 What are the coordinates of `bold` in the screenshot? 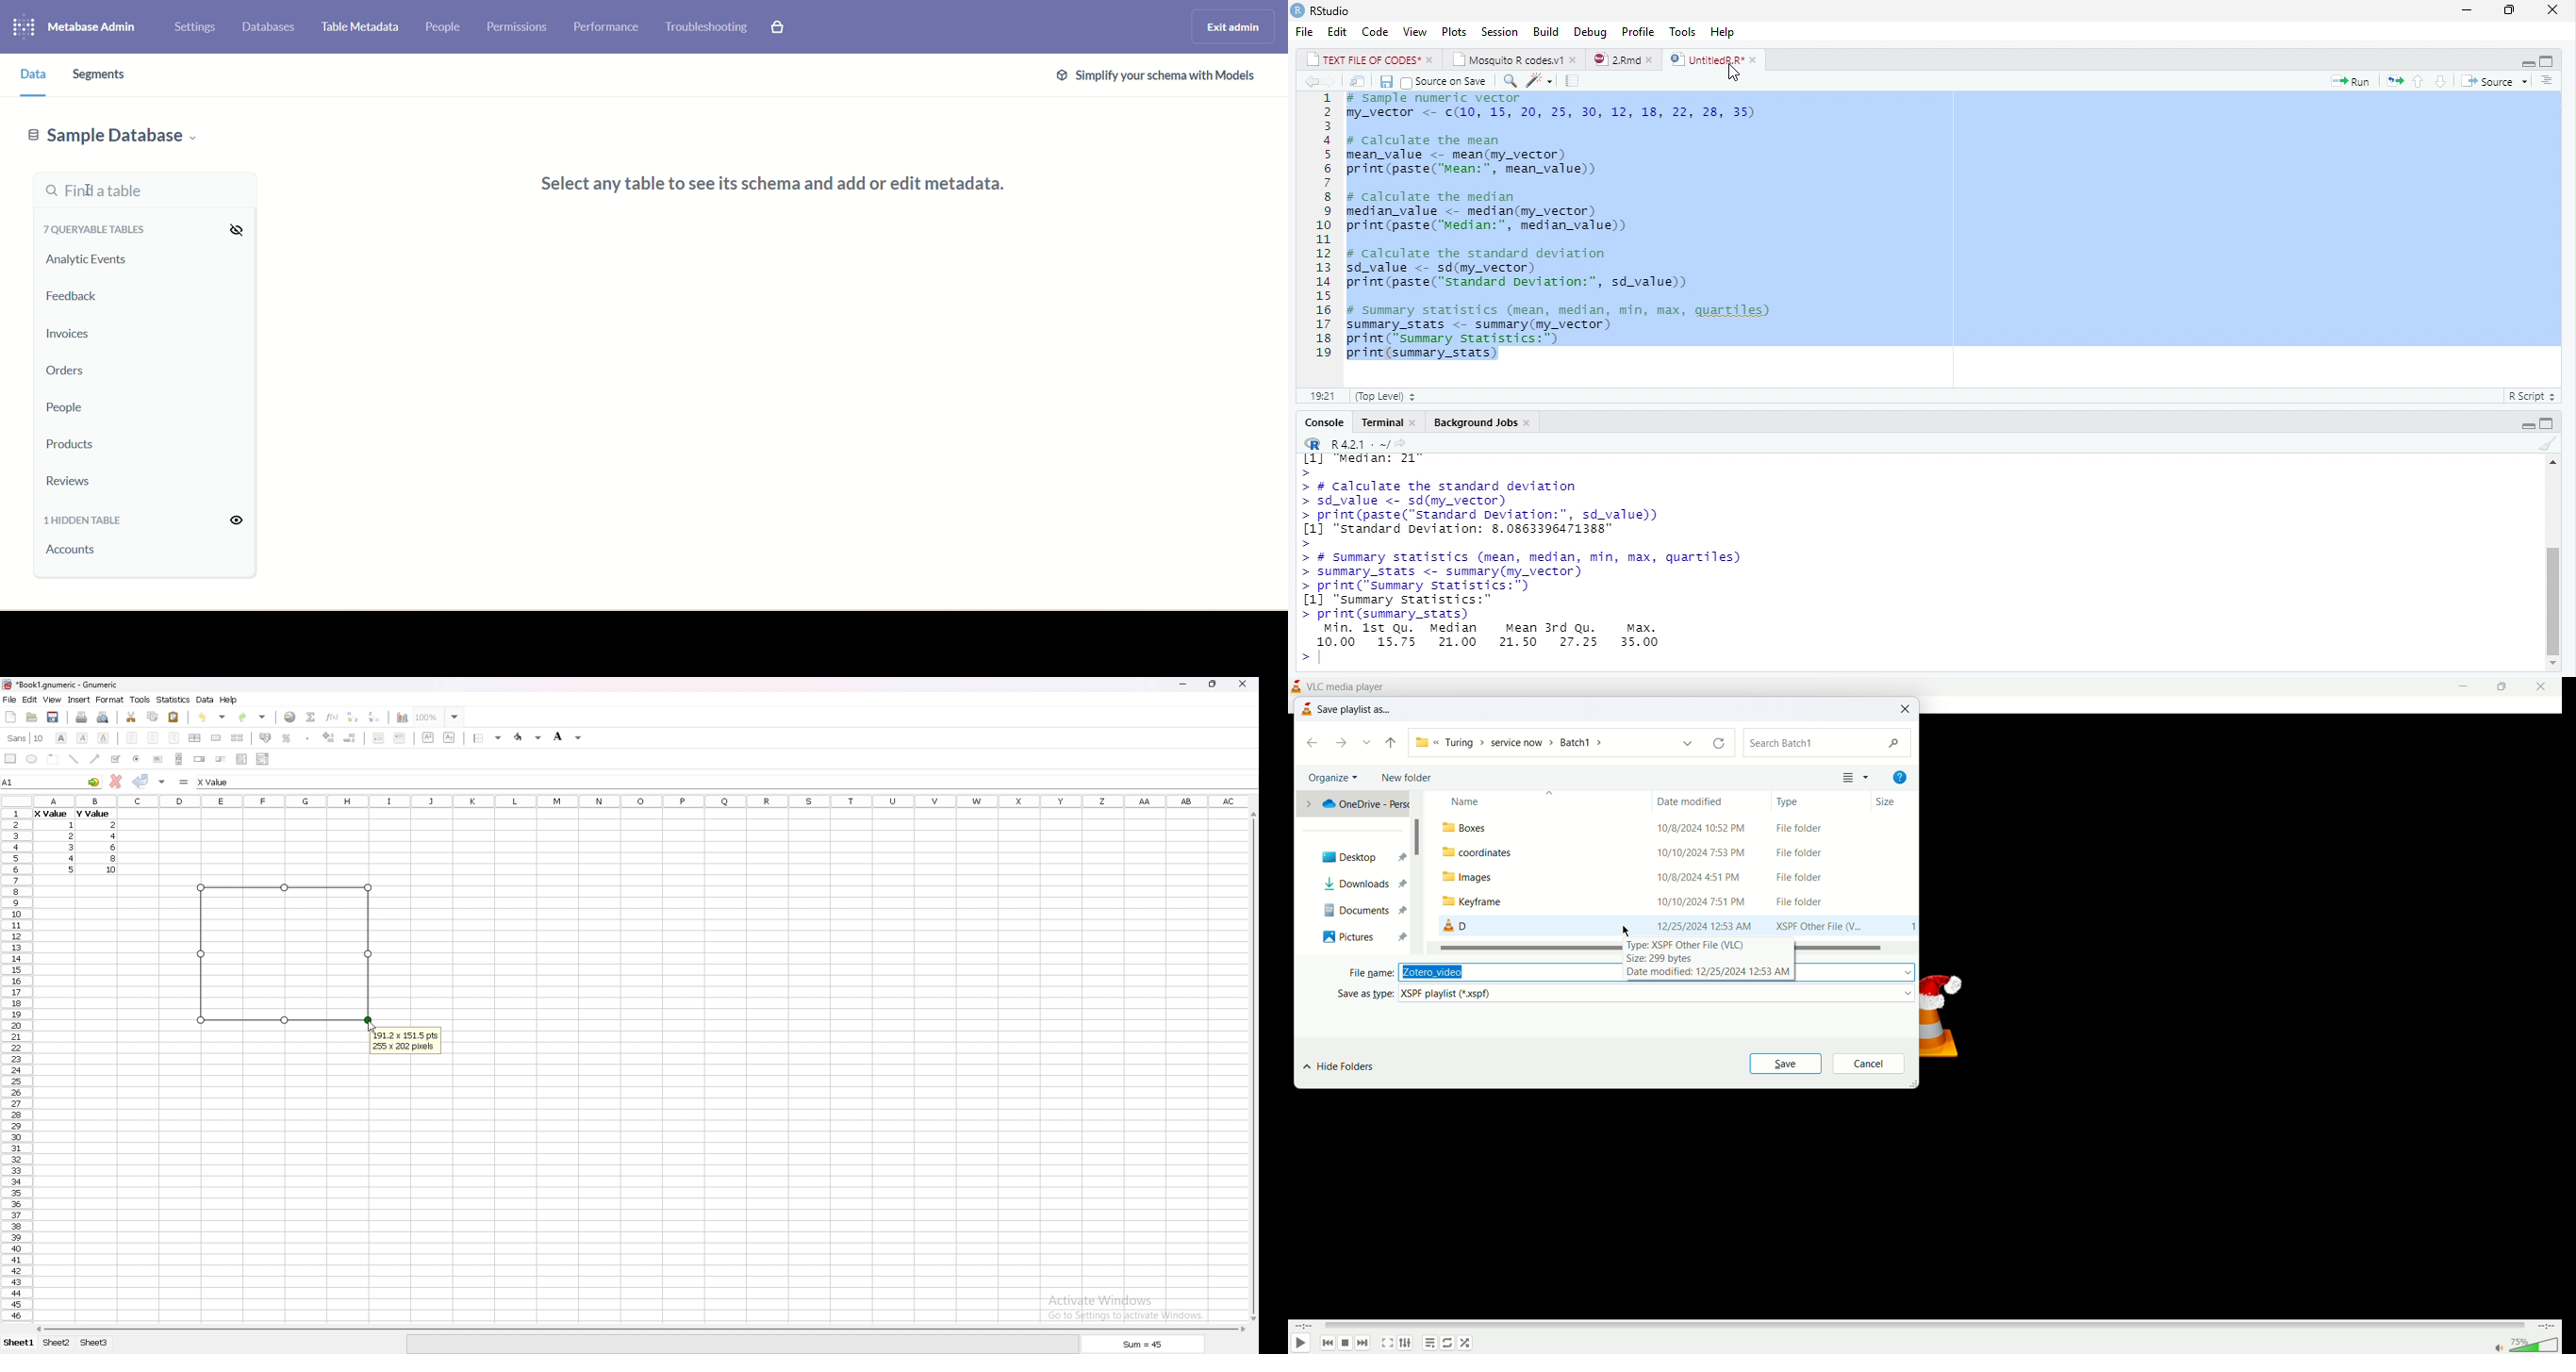 It's located at (60, 738).